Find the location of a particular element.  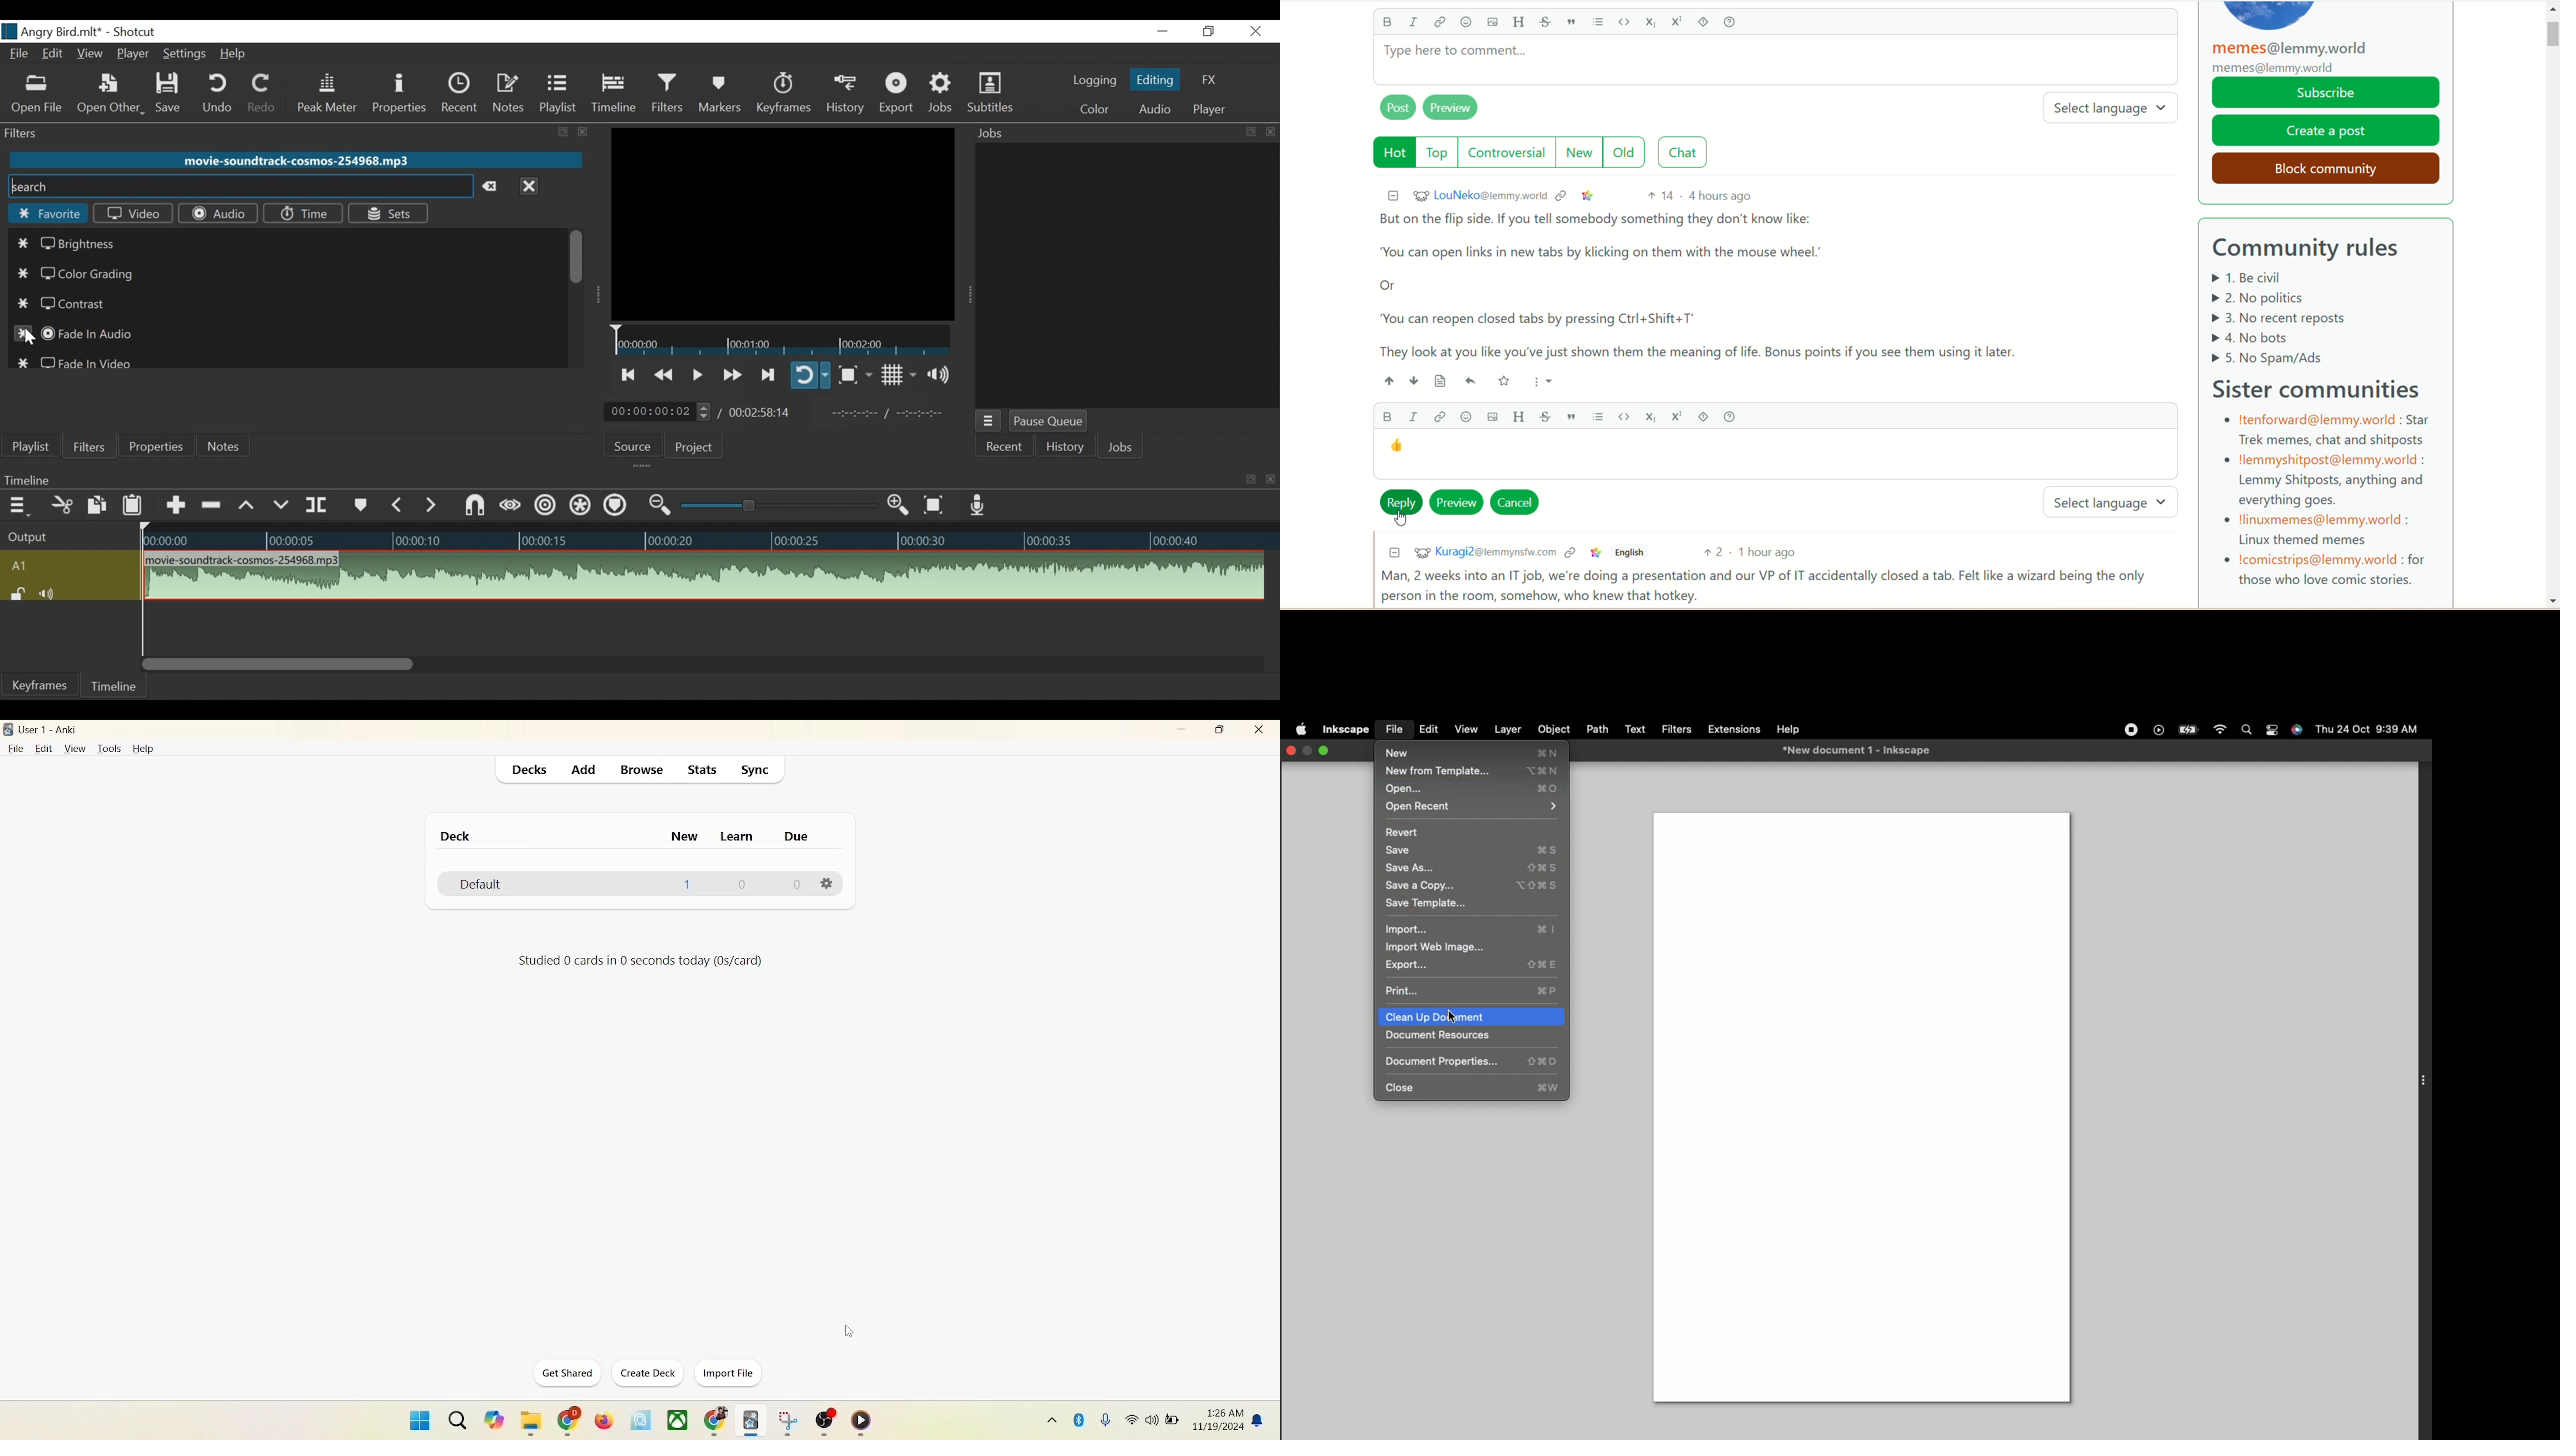

new is located at coordinates (685, 839).